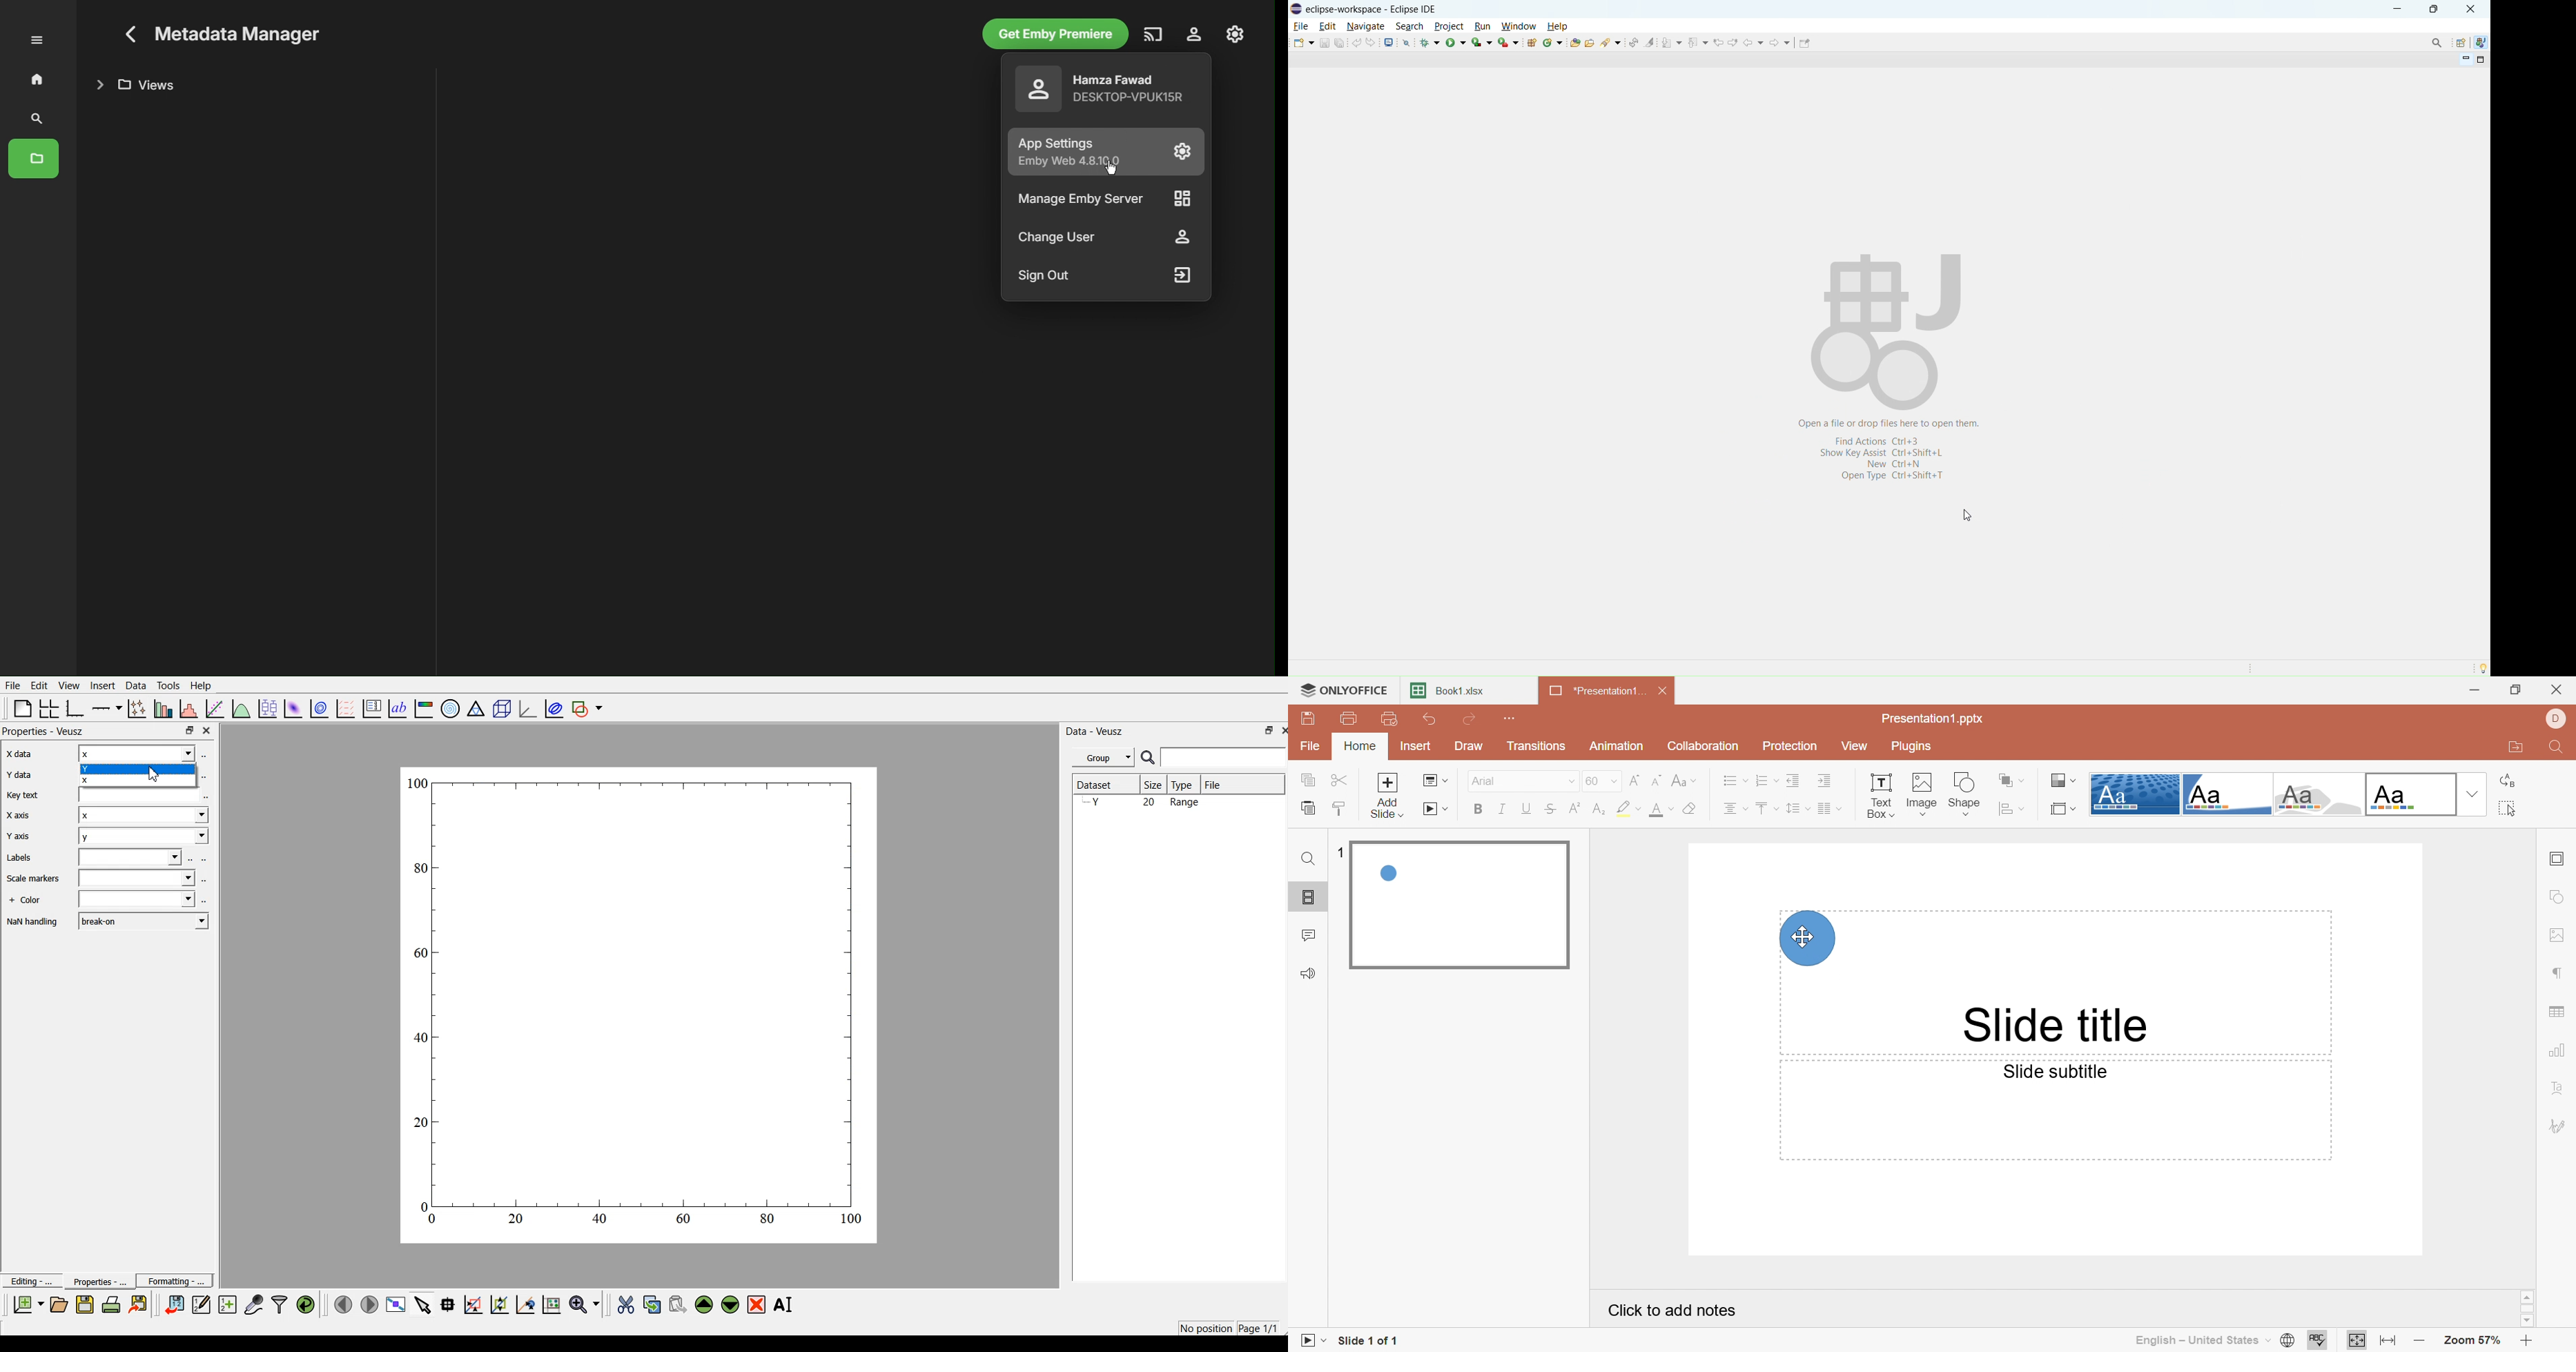 This screenshot has height=1372, width=2576. What do you see at coordinates (1304, 43) in the screenshot?
I see `new` at bounding box center [1304, 43].